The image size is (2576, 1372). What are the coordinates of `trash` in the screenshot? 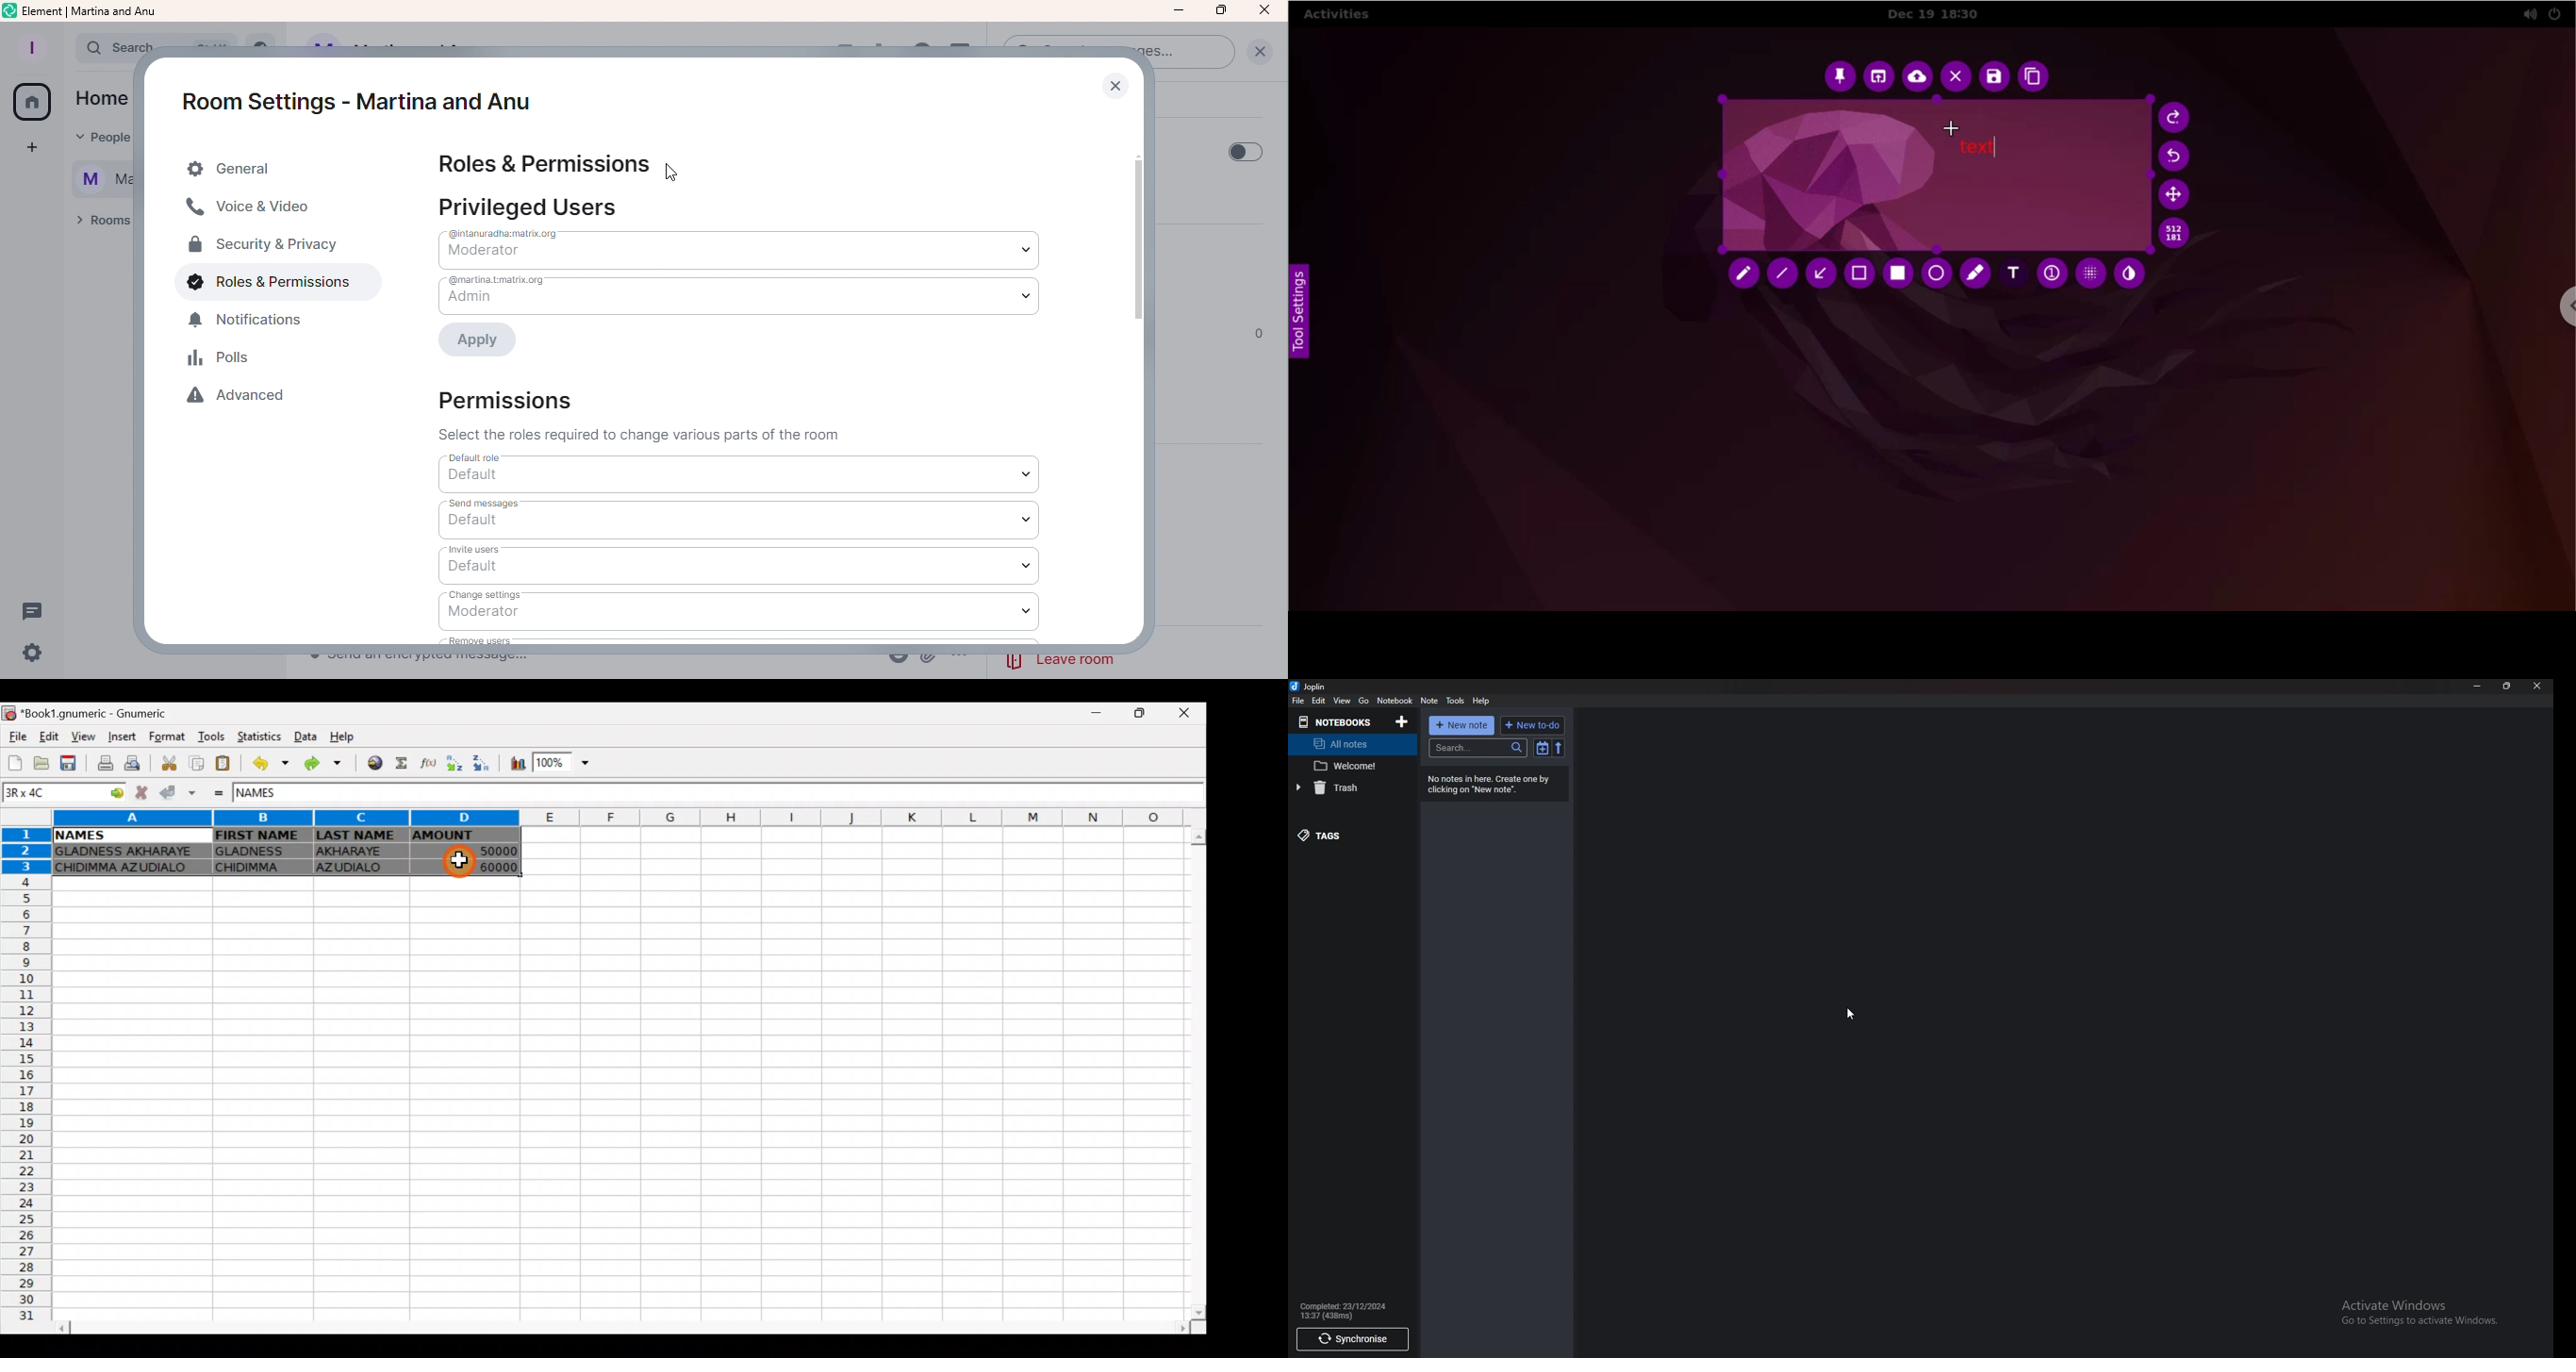 It's located at (1343, 788).